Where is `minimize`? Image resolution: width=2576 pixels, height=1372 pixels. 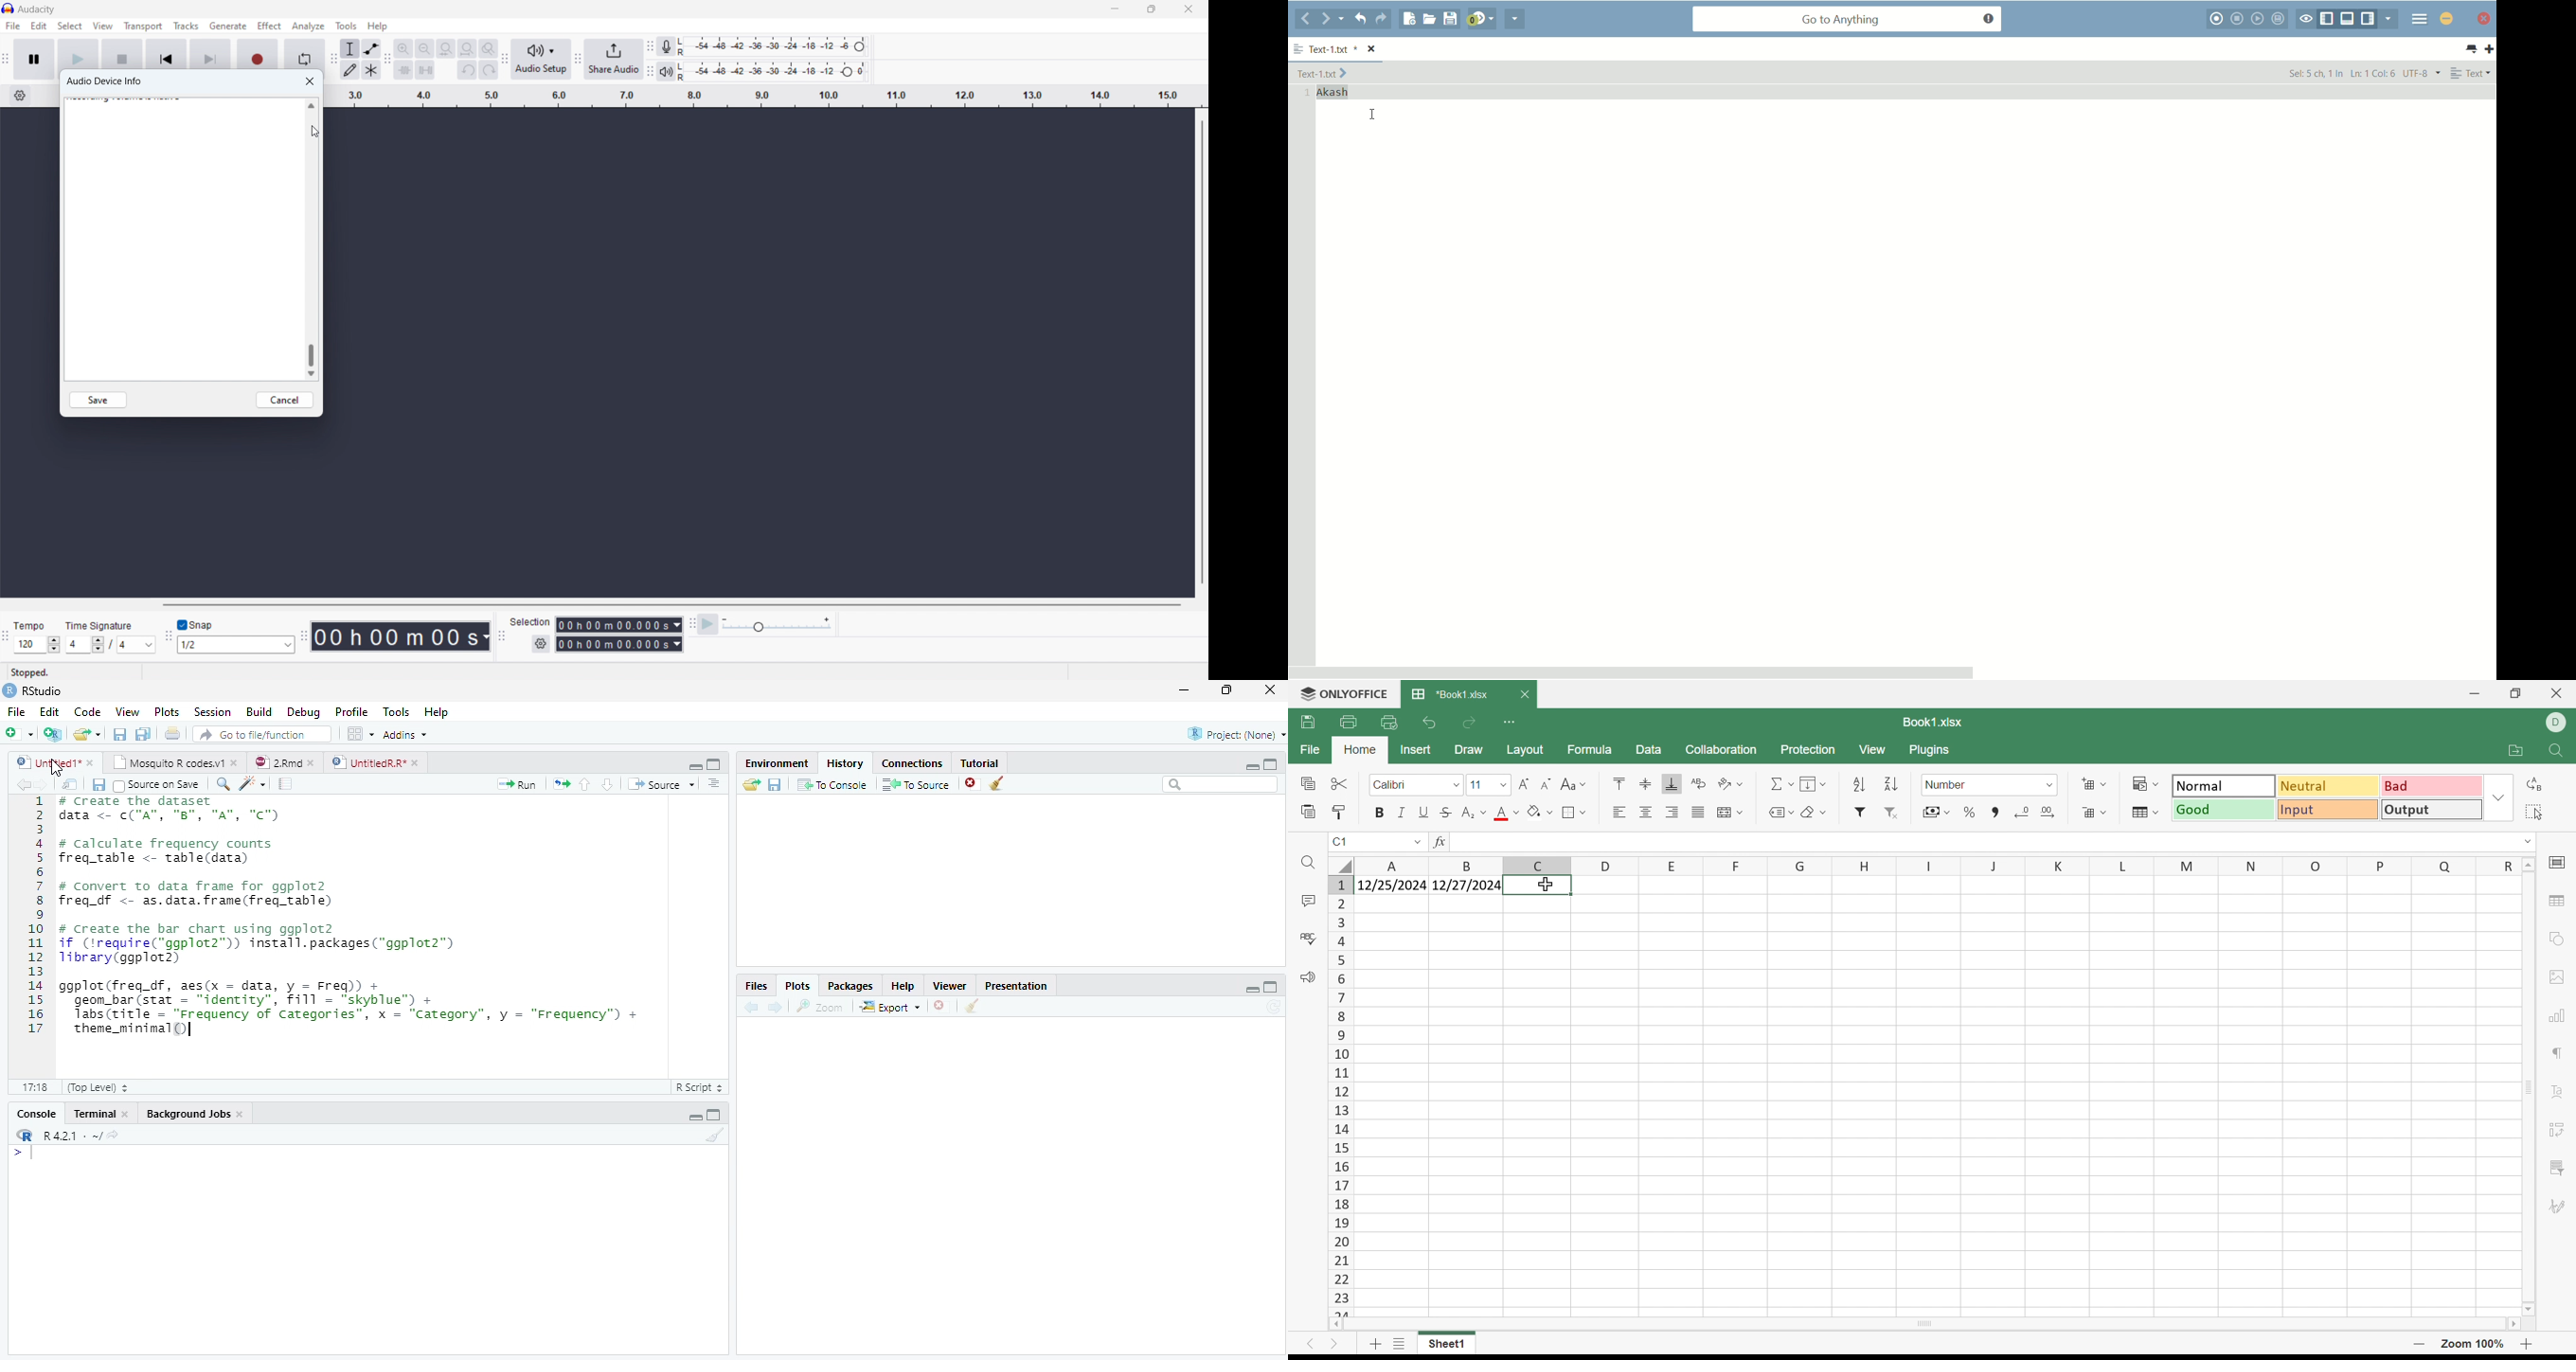
minimize is located at coordinates (1112, 9).